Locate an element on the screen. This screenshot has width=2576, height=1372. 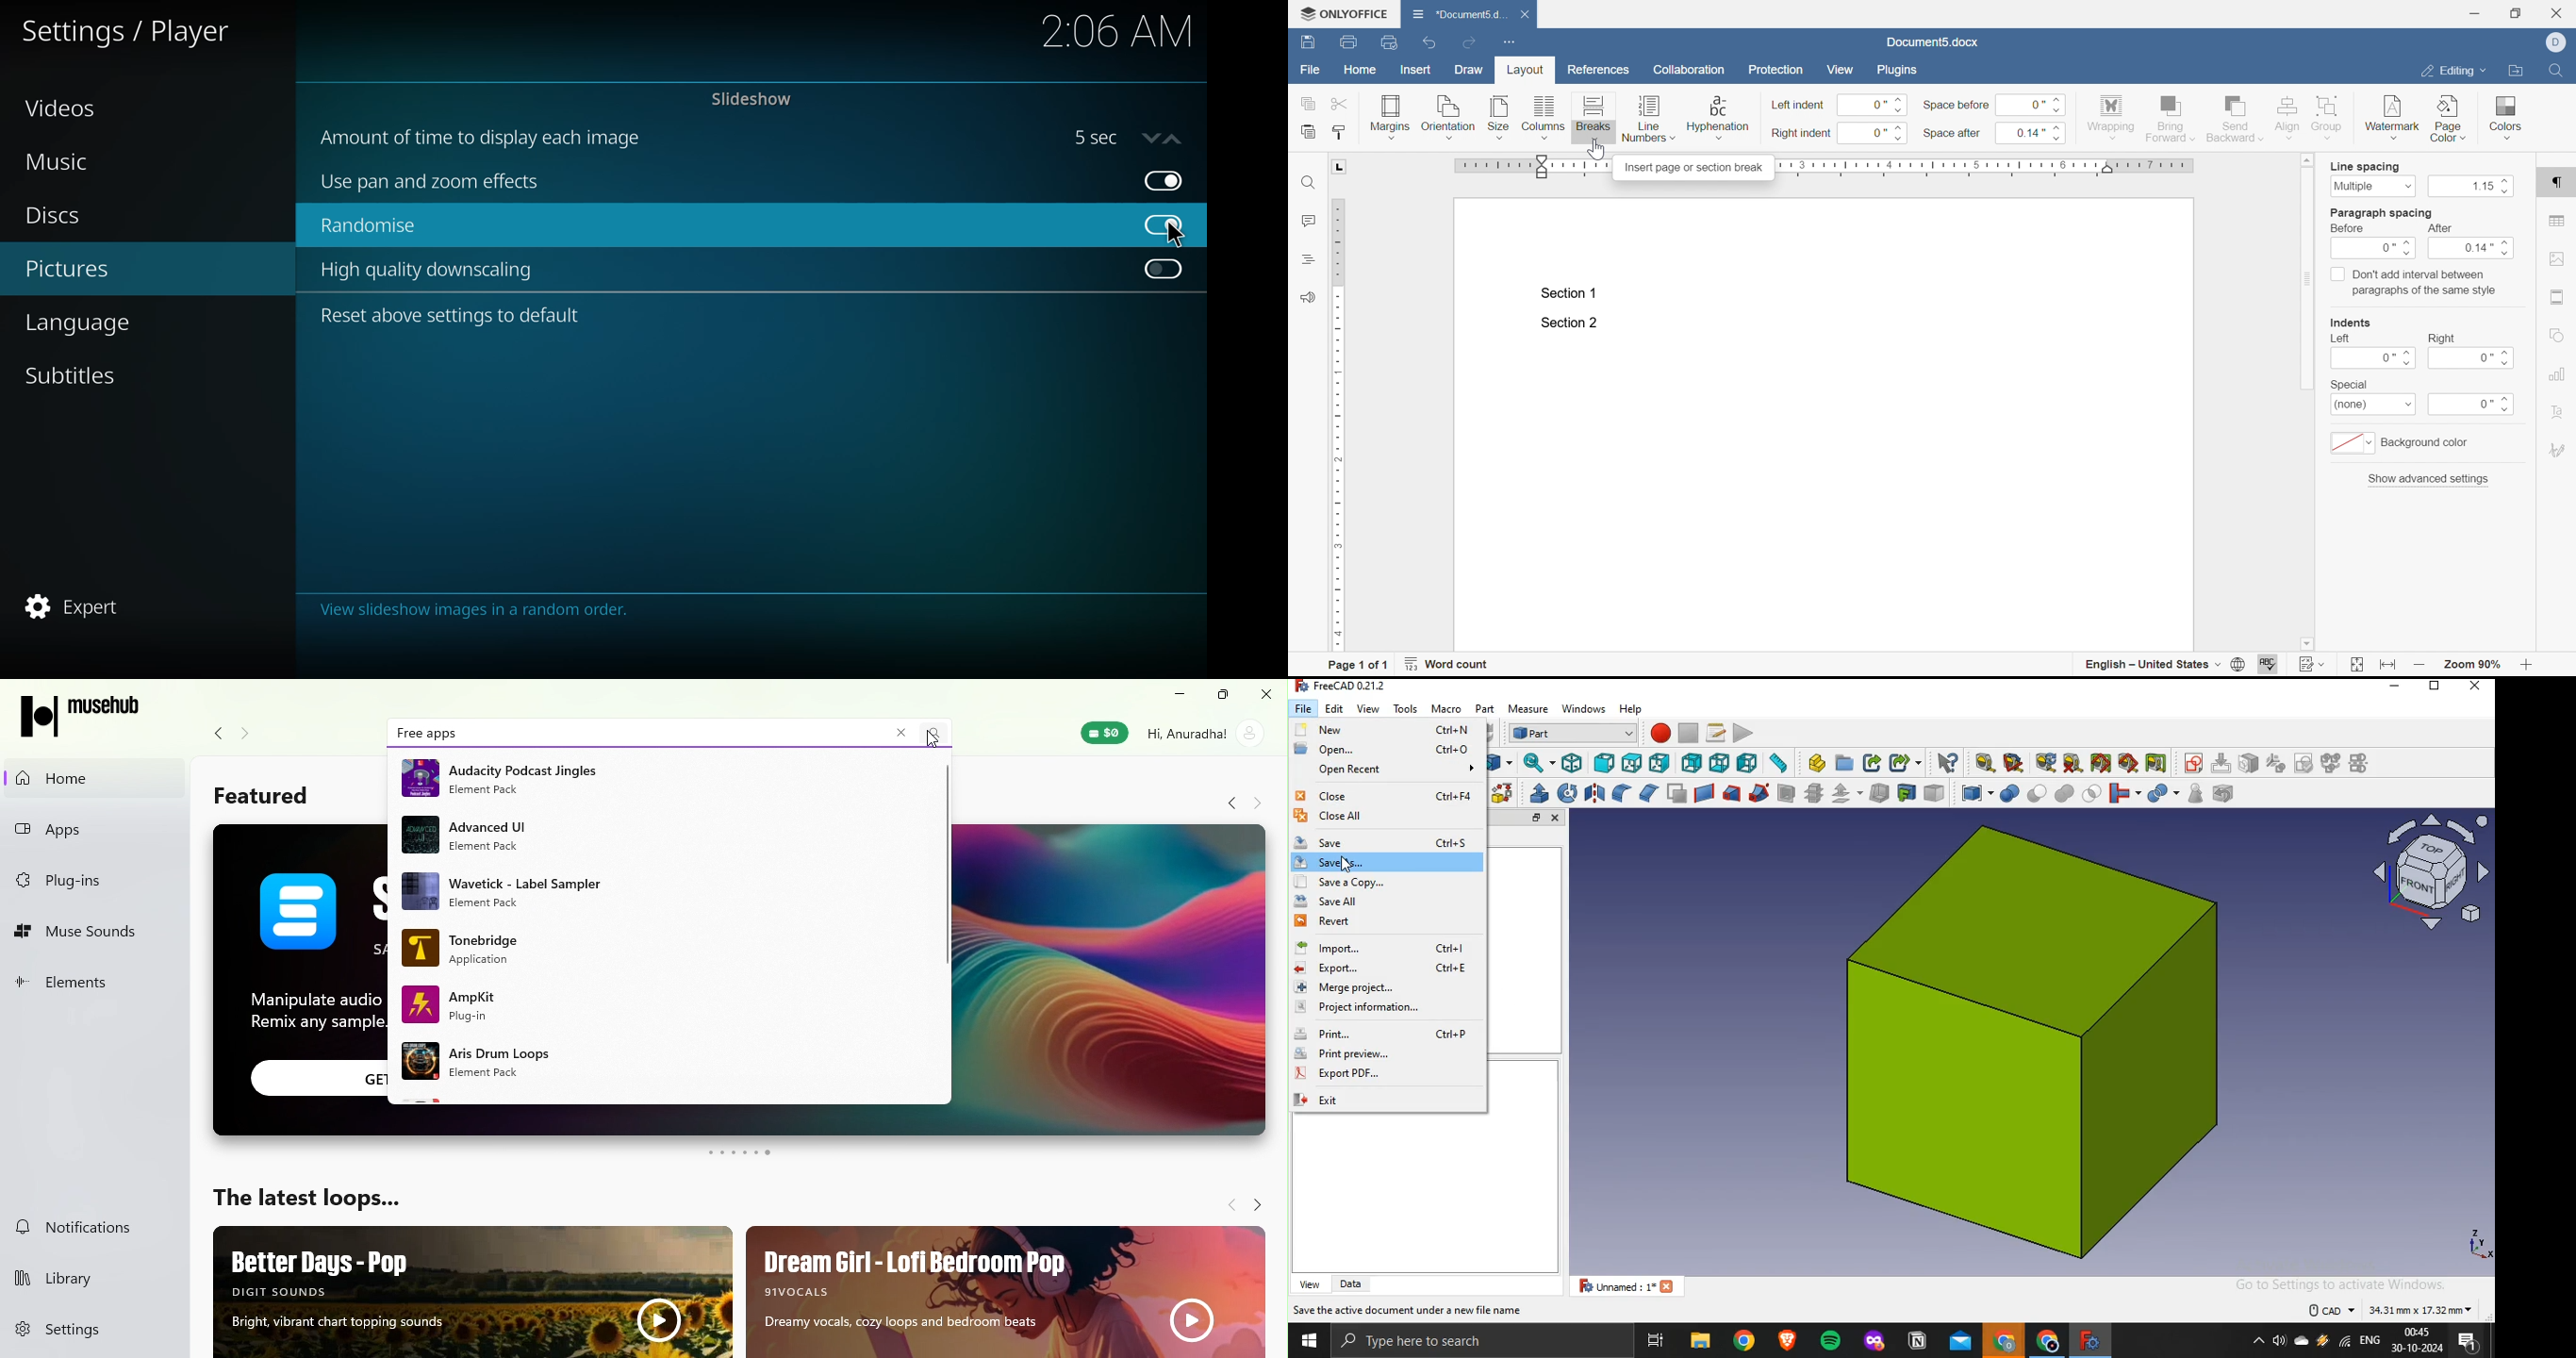
export is located at coordinates (1379, 969).